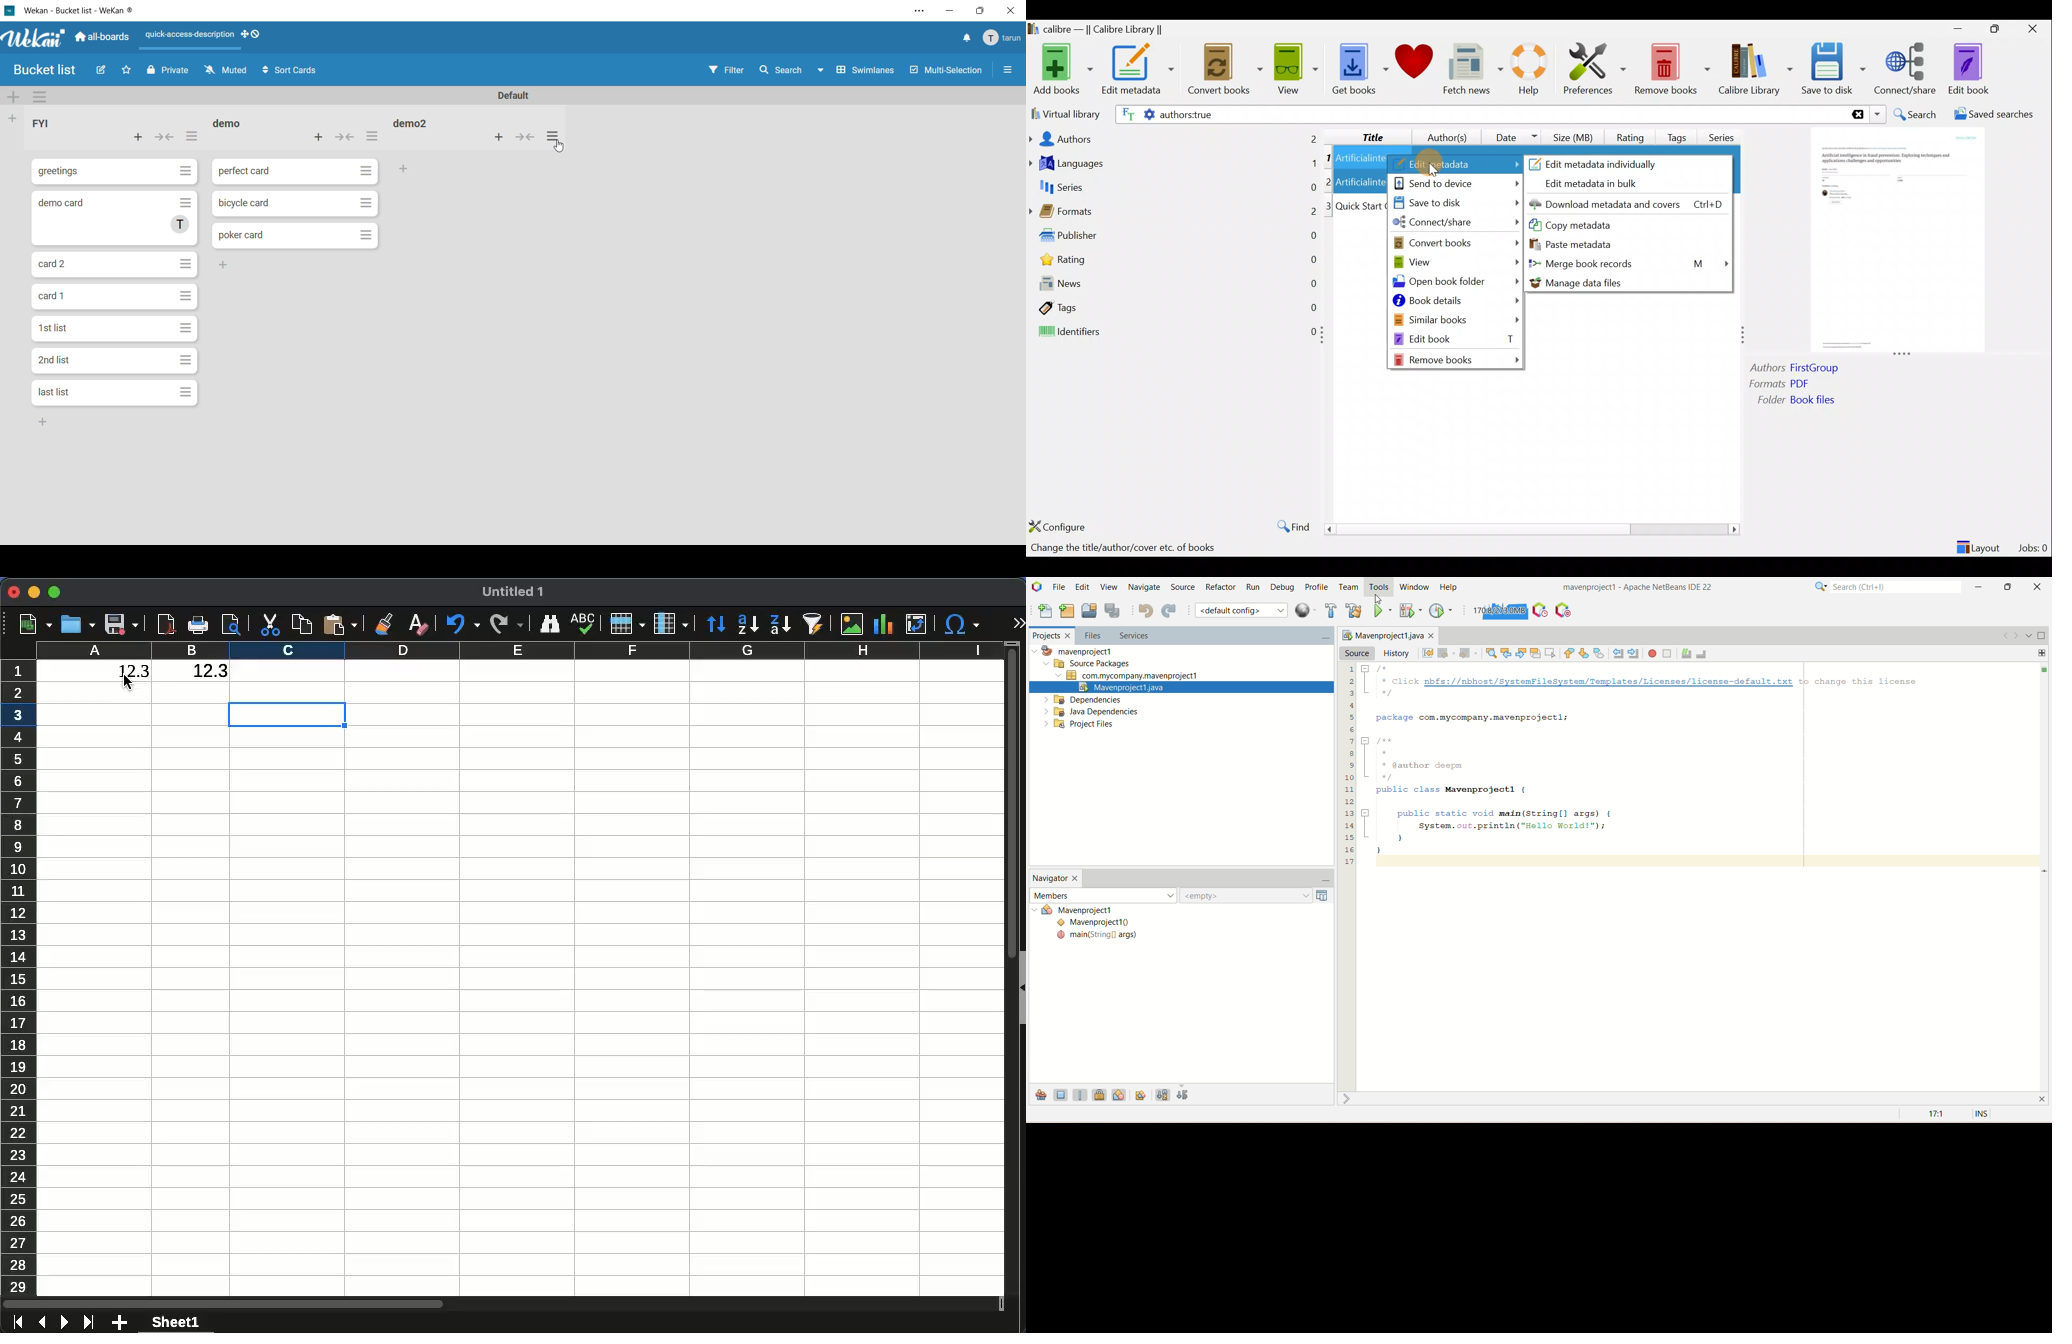 Image resolution: width=2072 pixels, height=1344 pixels. What do you see at coordinates (1454, 261) in the screenshot?
I see `View` at bounding box center [1454, 261].